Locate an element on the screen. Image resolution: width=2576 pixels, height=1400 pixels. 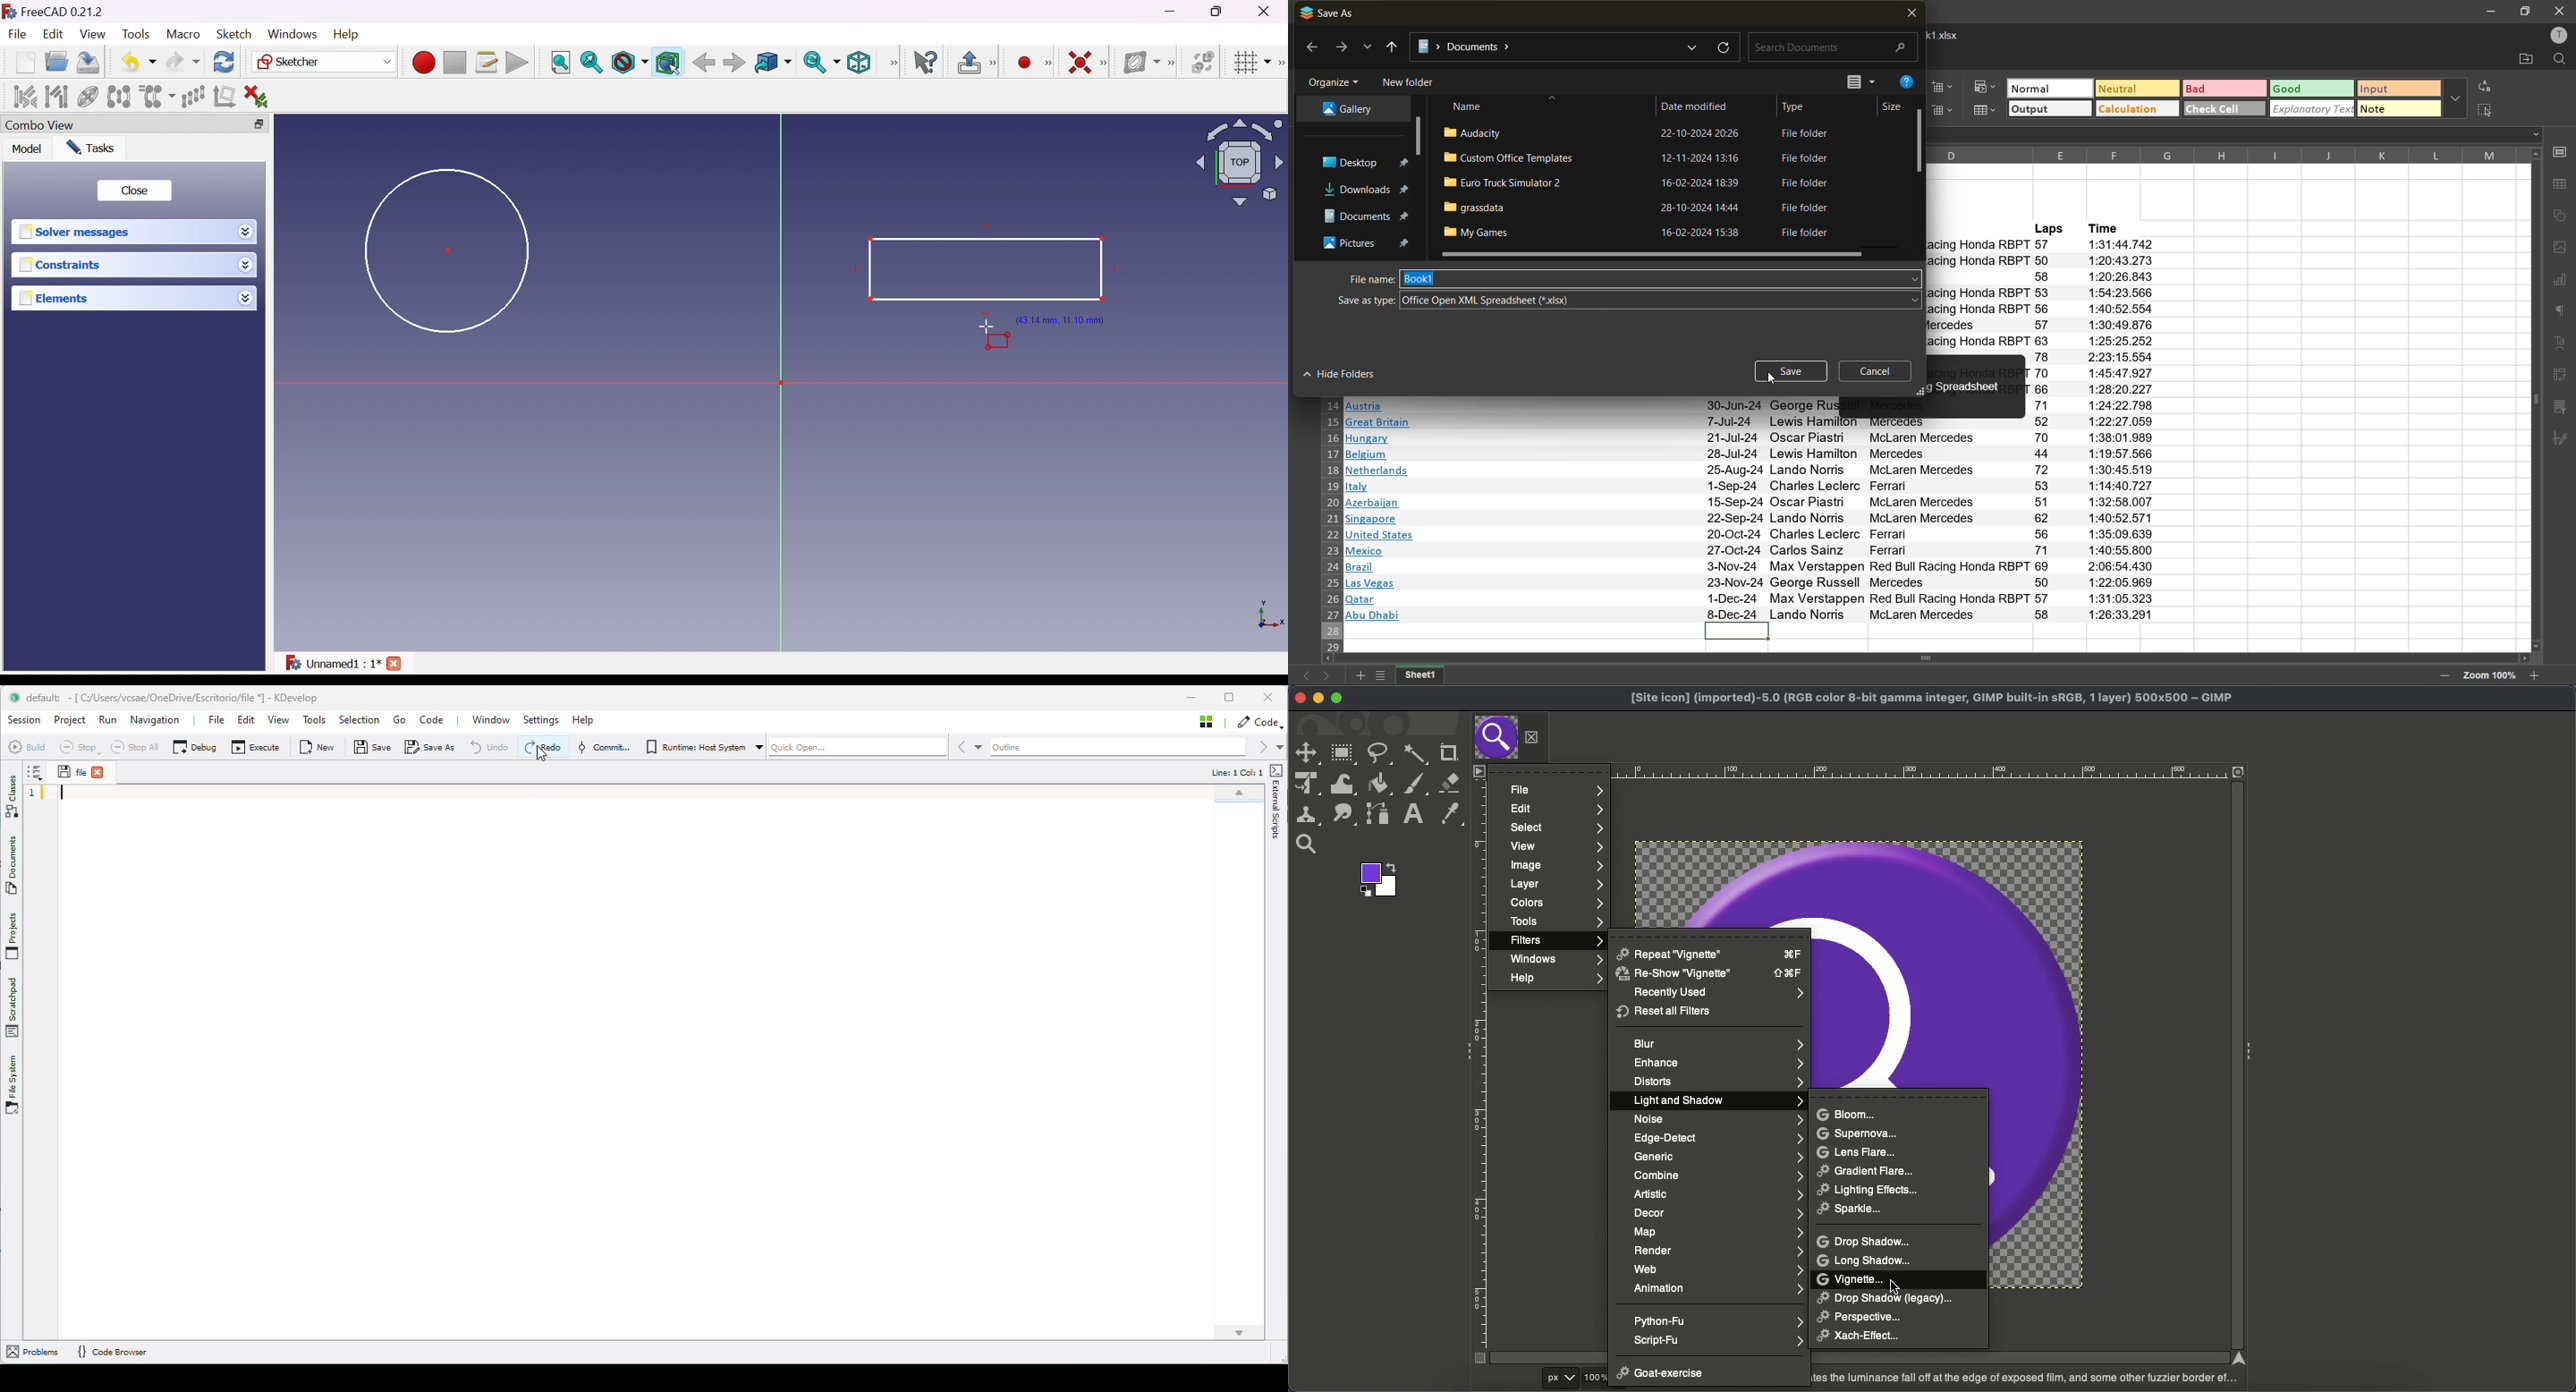
Image is located at coordinates (1556, 864).